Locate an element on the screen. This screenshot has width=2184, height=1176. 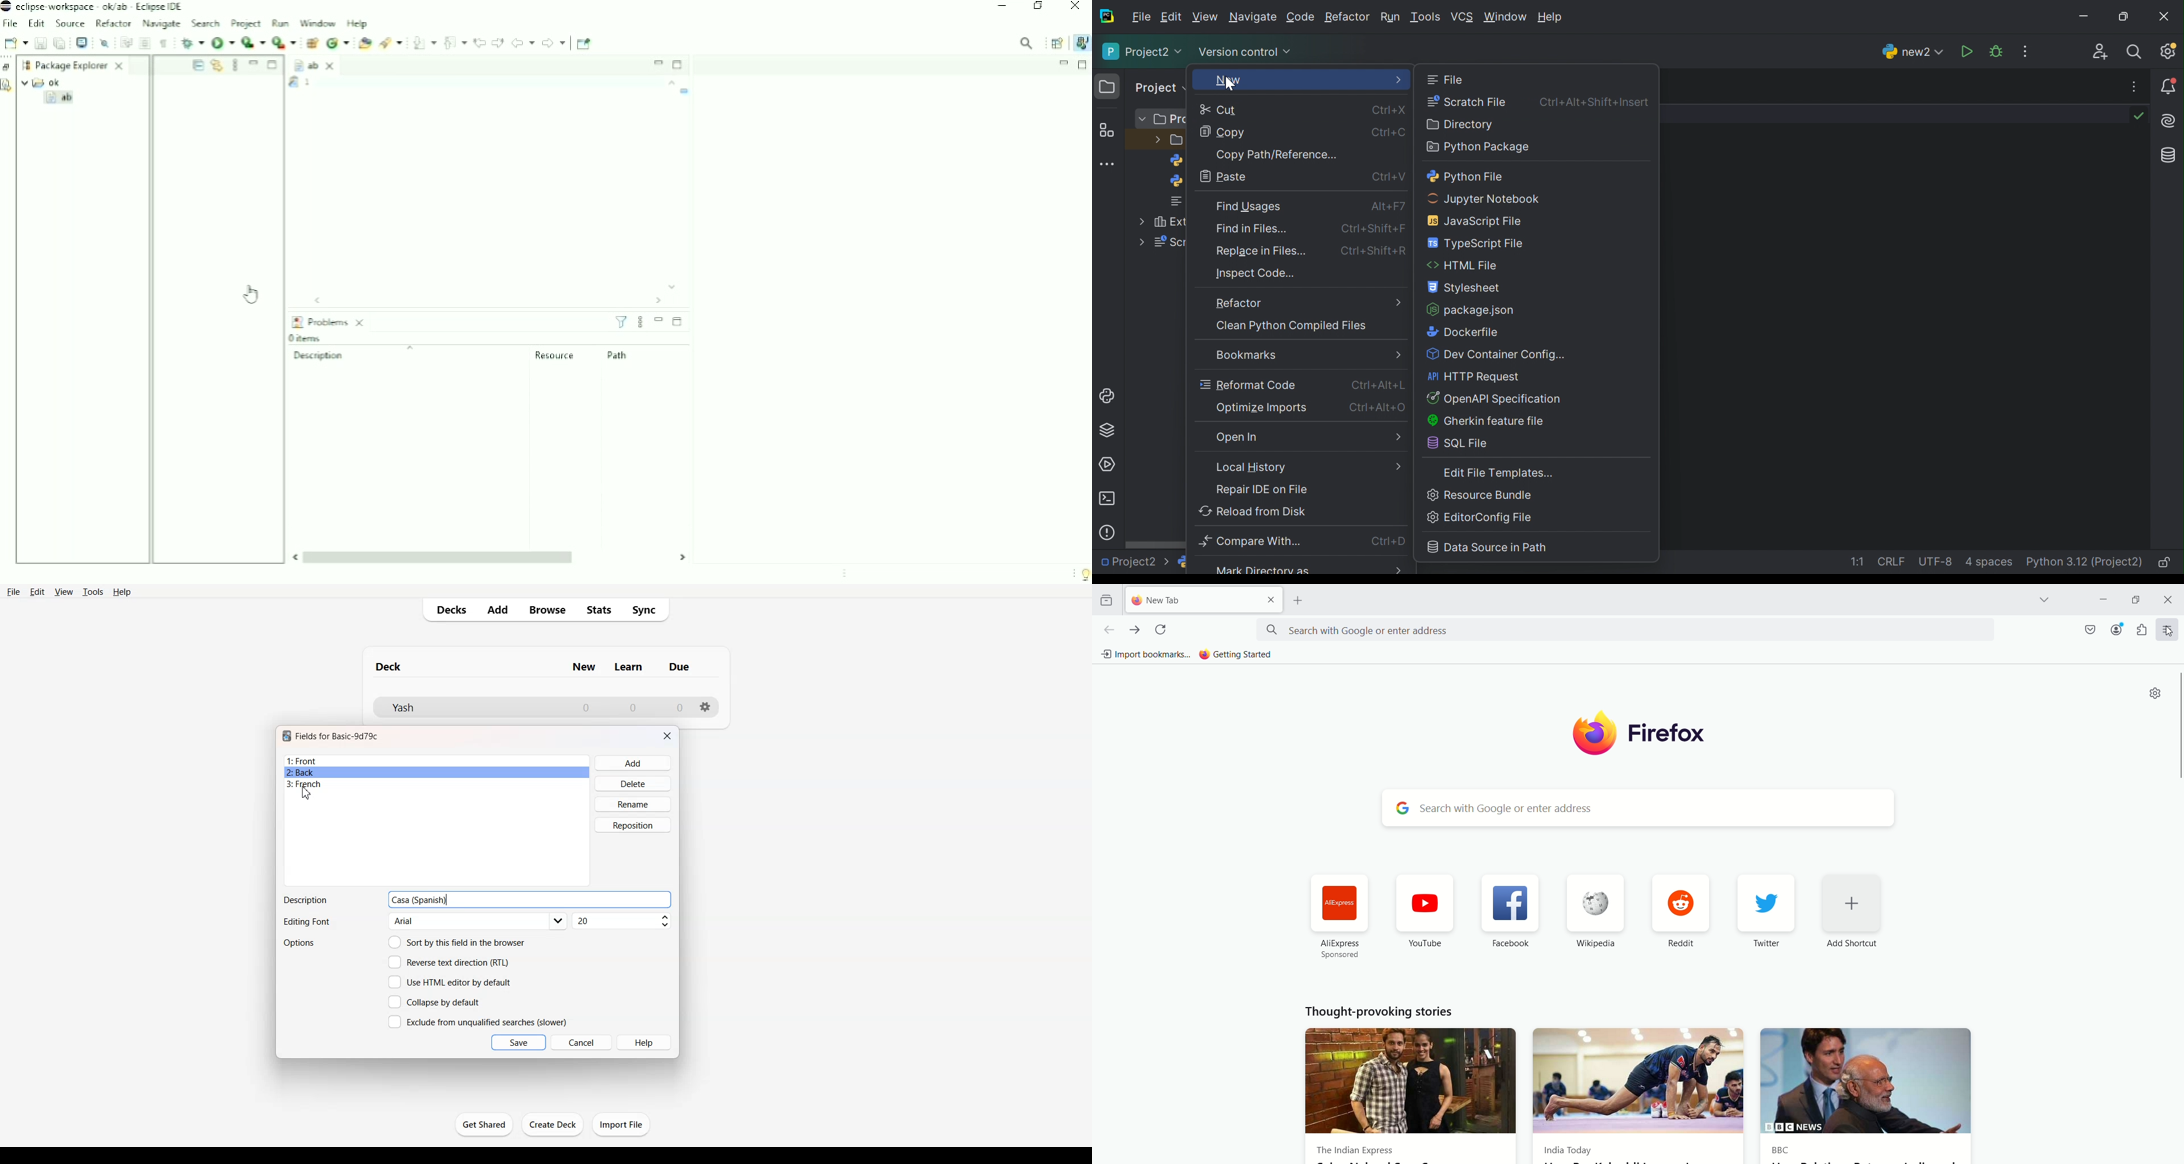
python logo is located at coordinates (1178, 161).